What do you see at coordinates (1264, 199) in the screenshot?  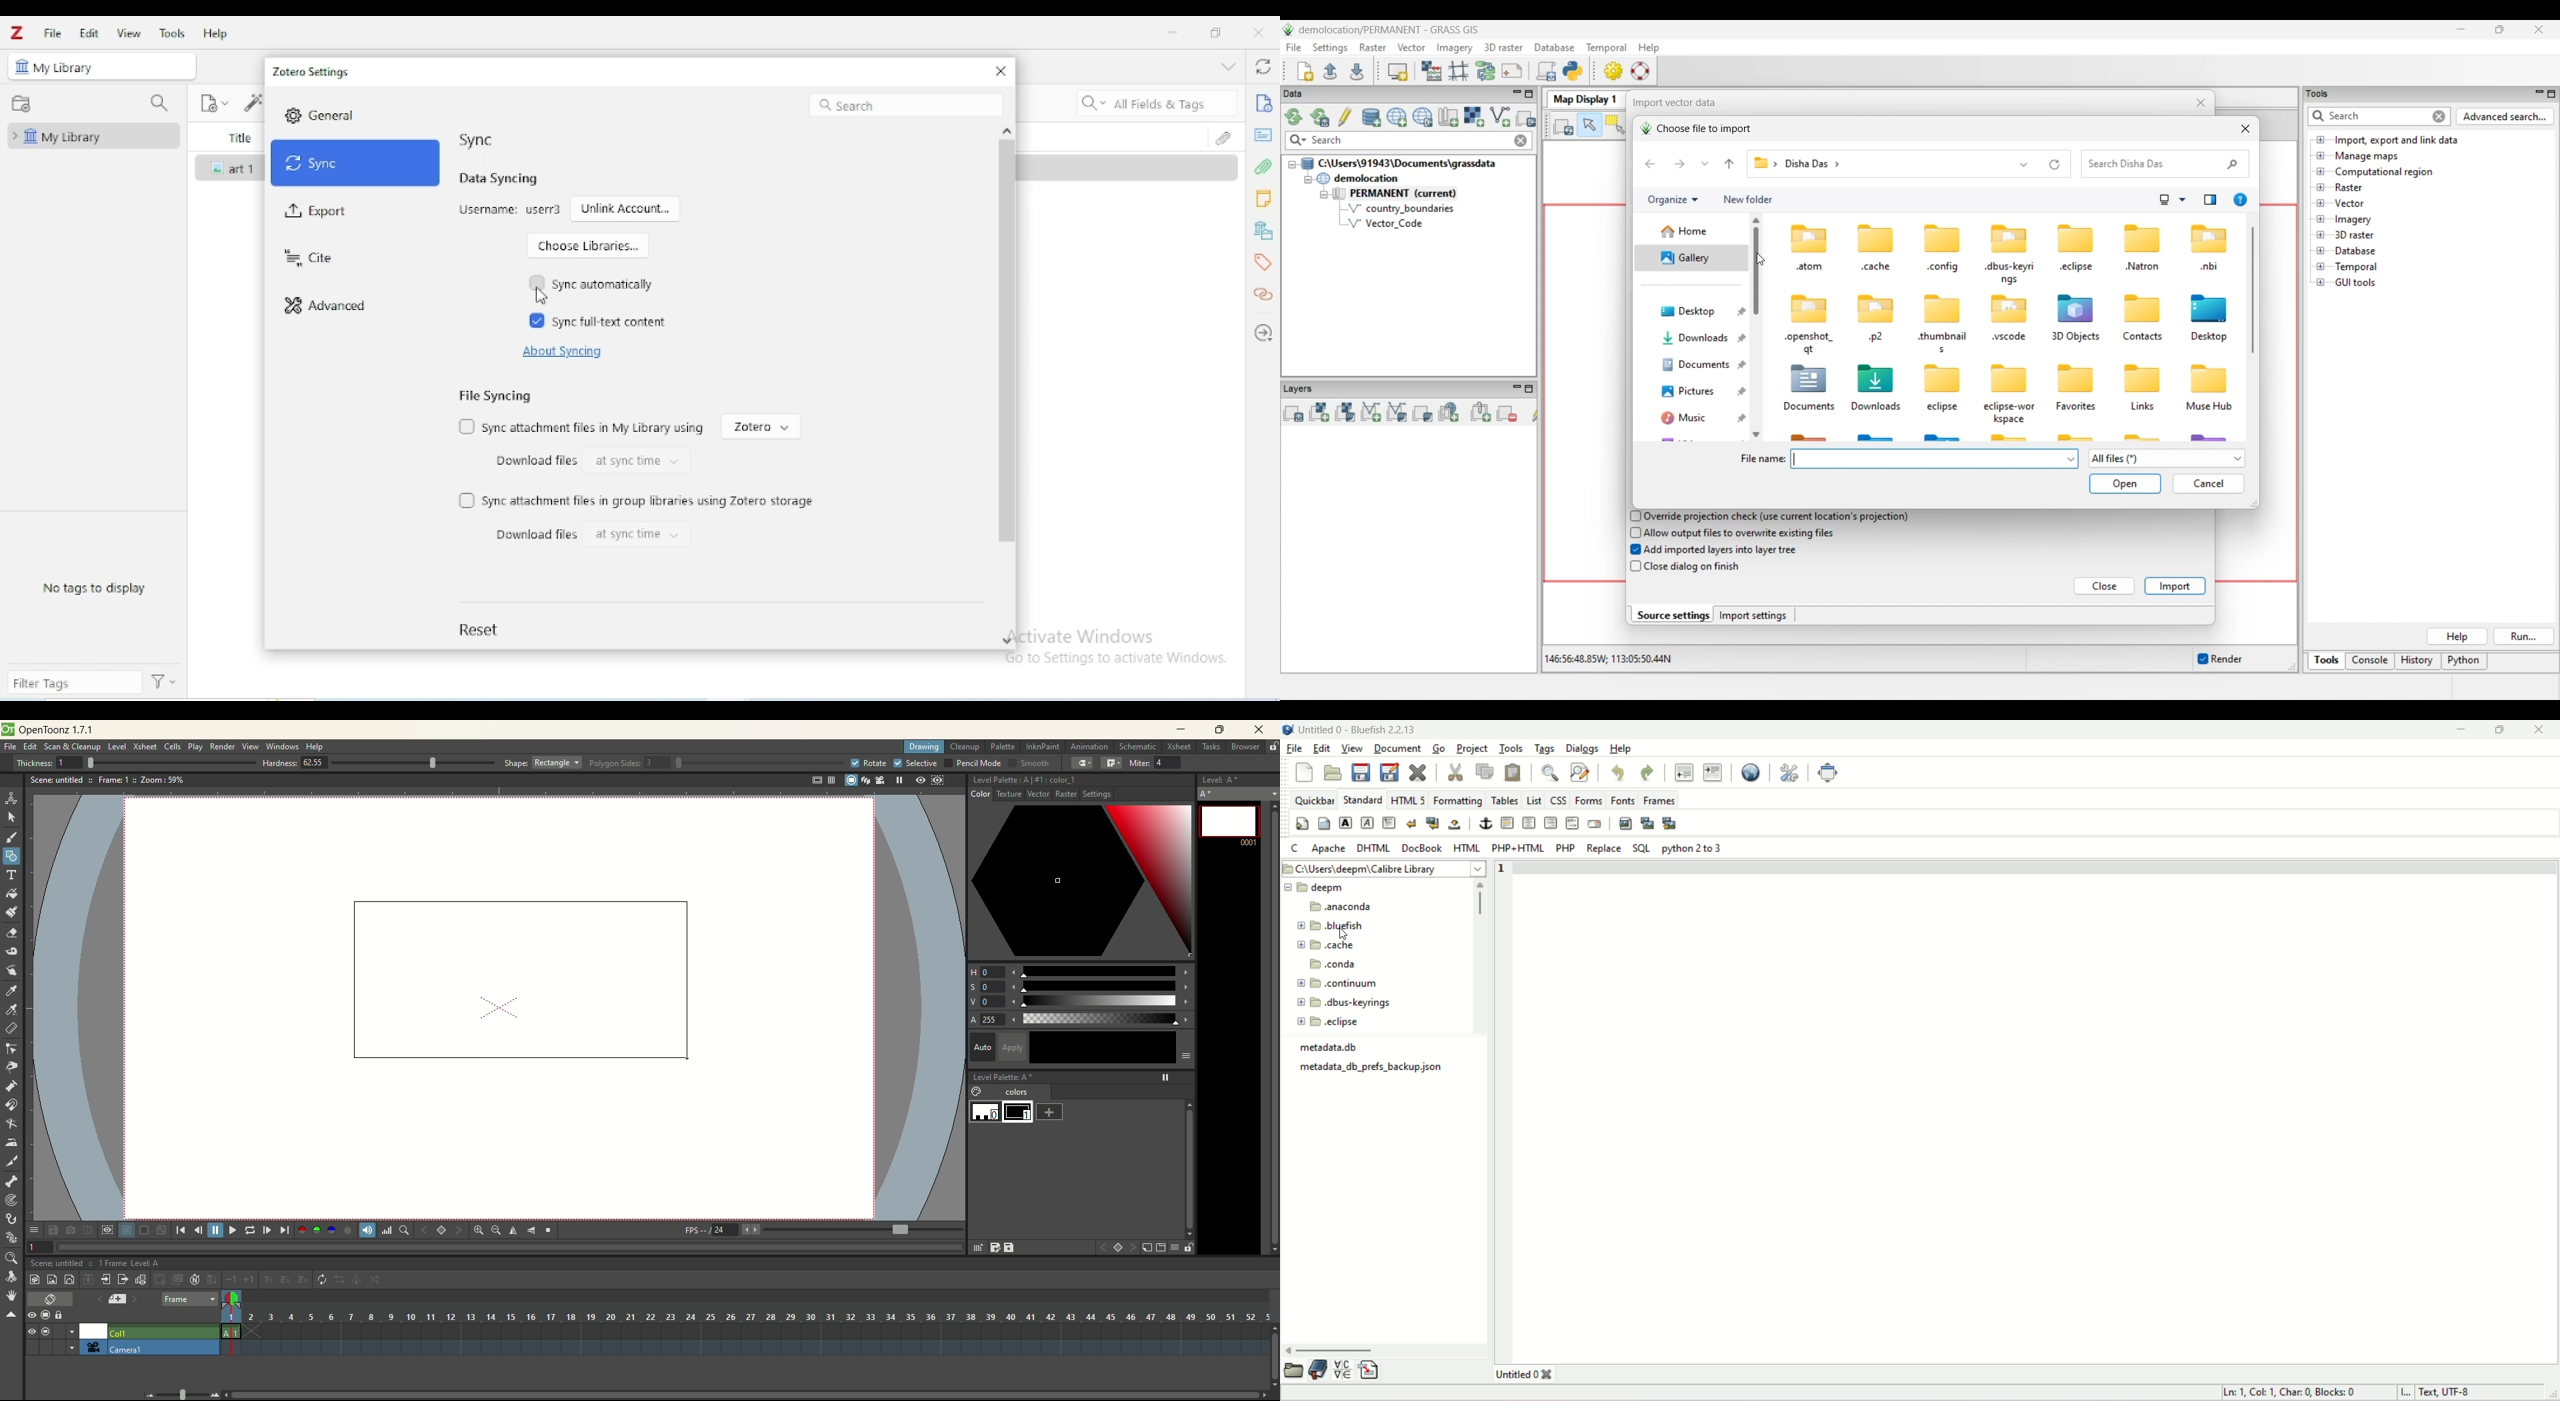 I see `notes` at bounding box center [1264, 199].